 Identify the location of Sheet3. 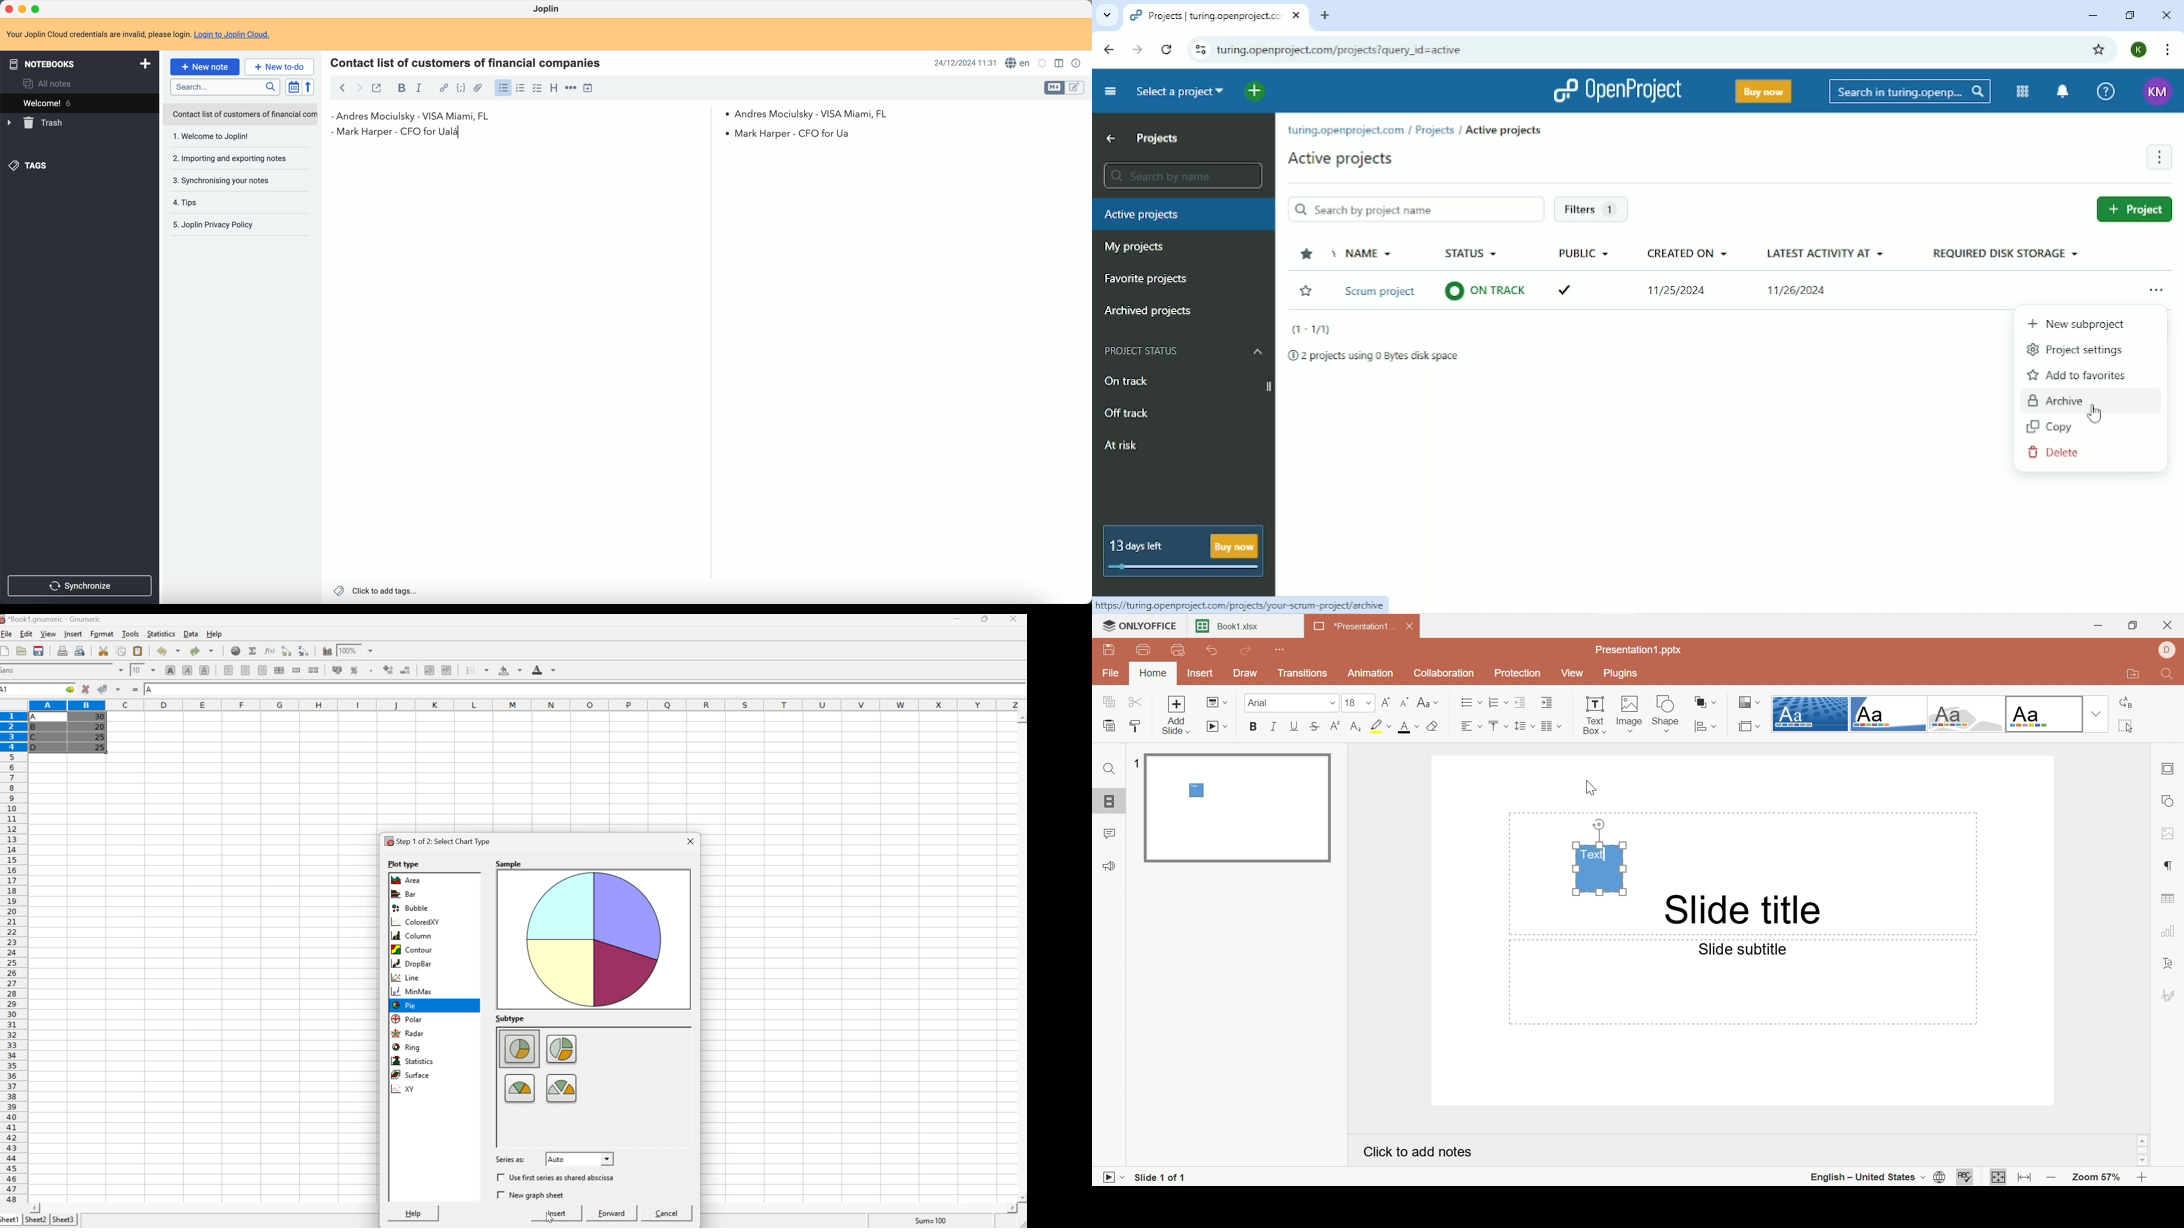
(64, 1218).